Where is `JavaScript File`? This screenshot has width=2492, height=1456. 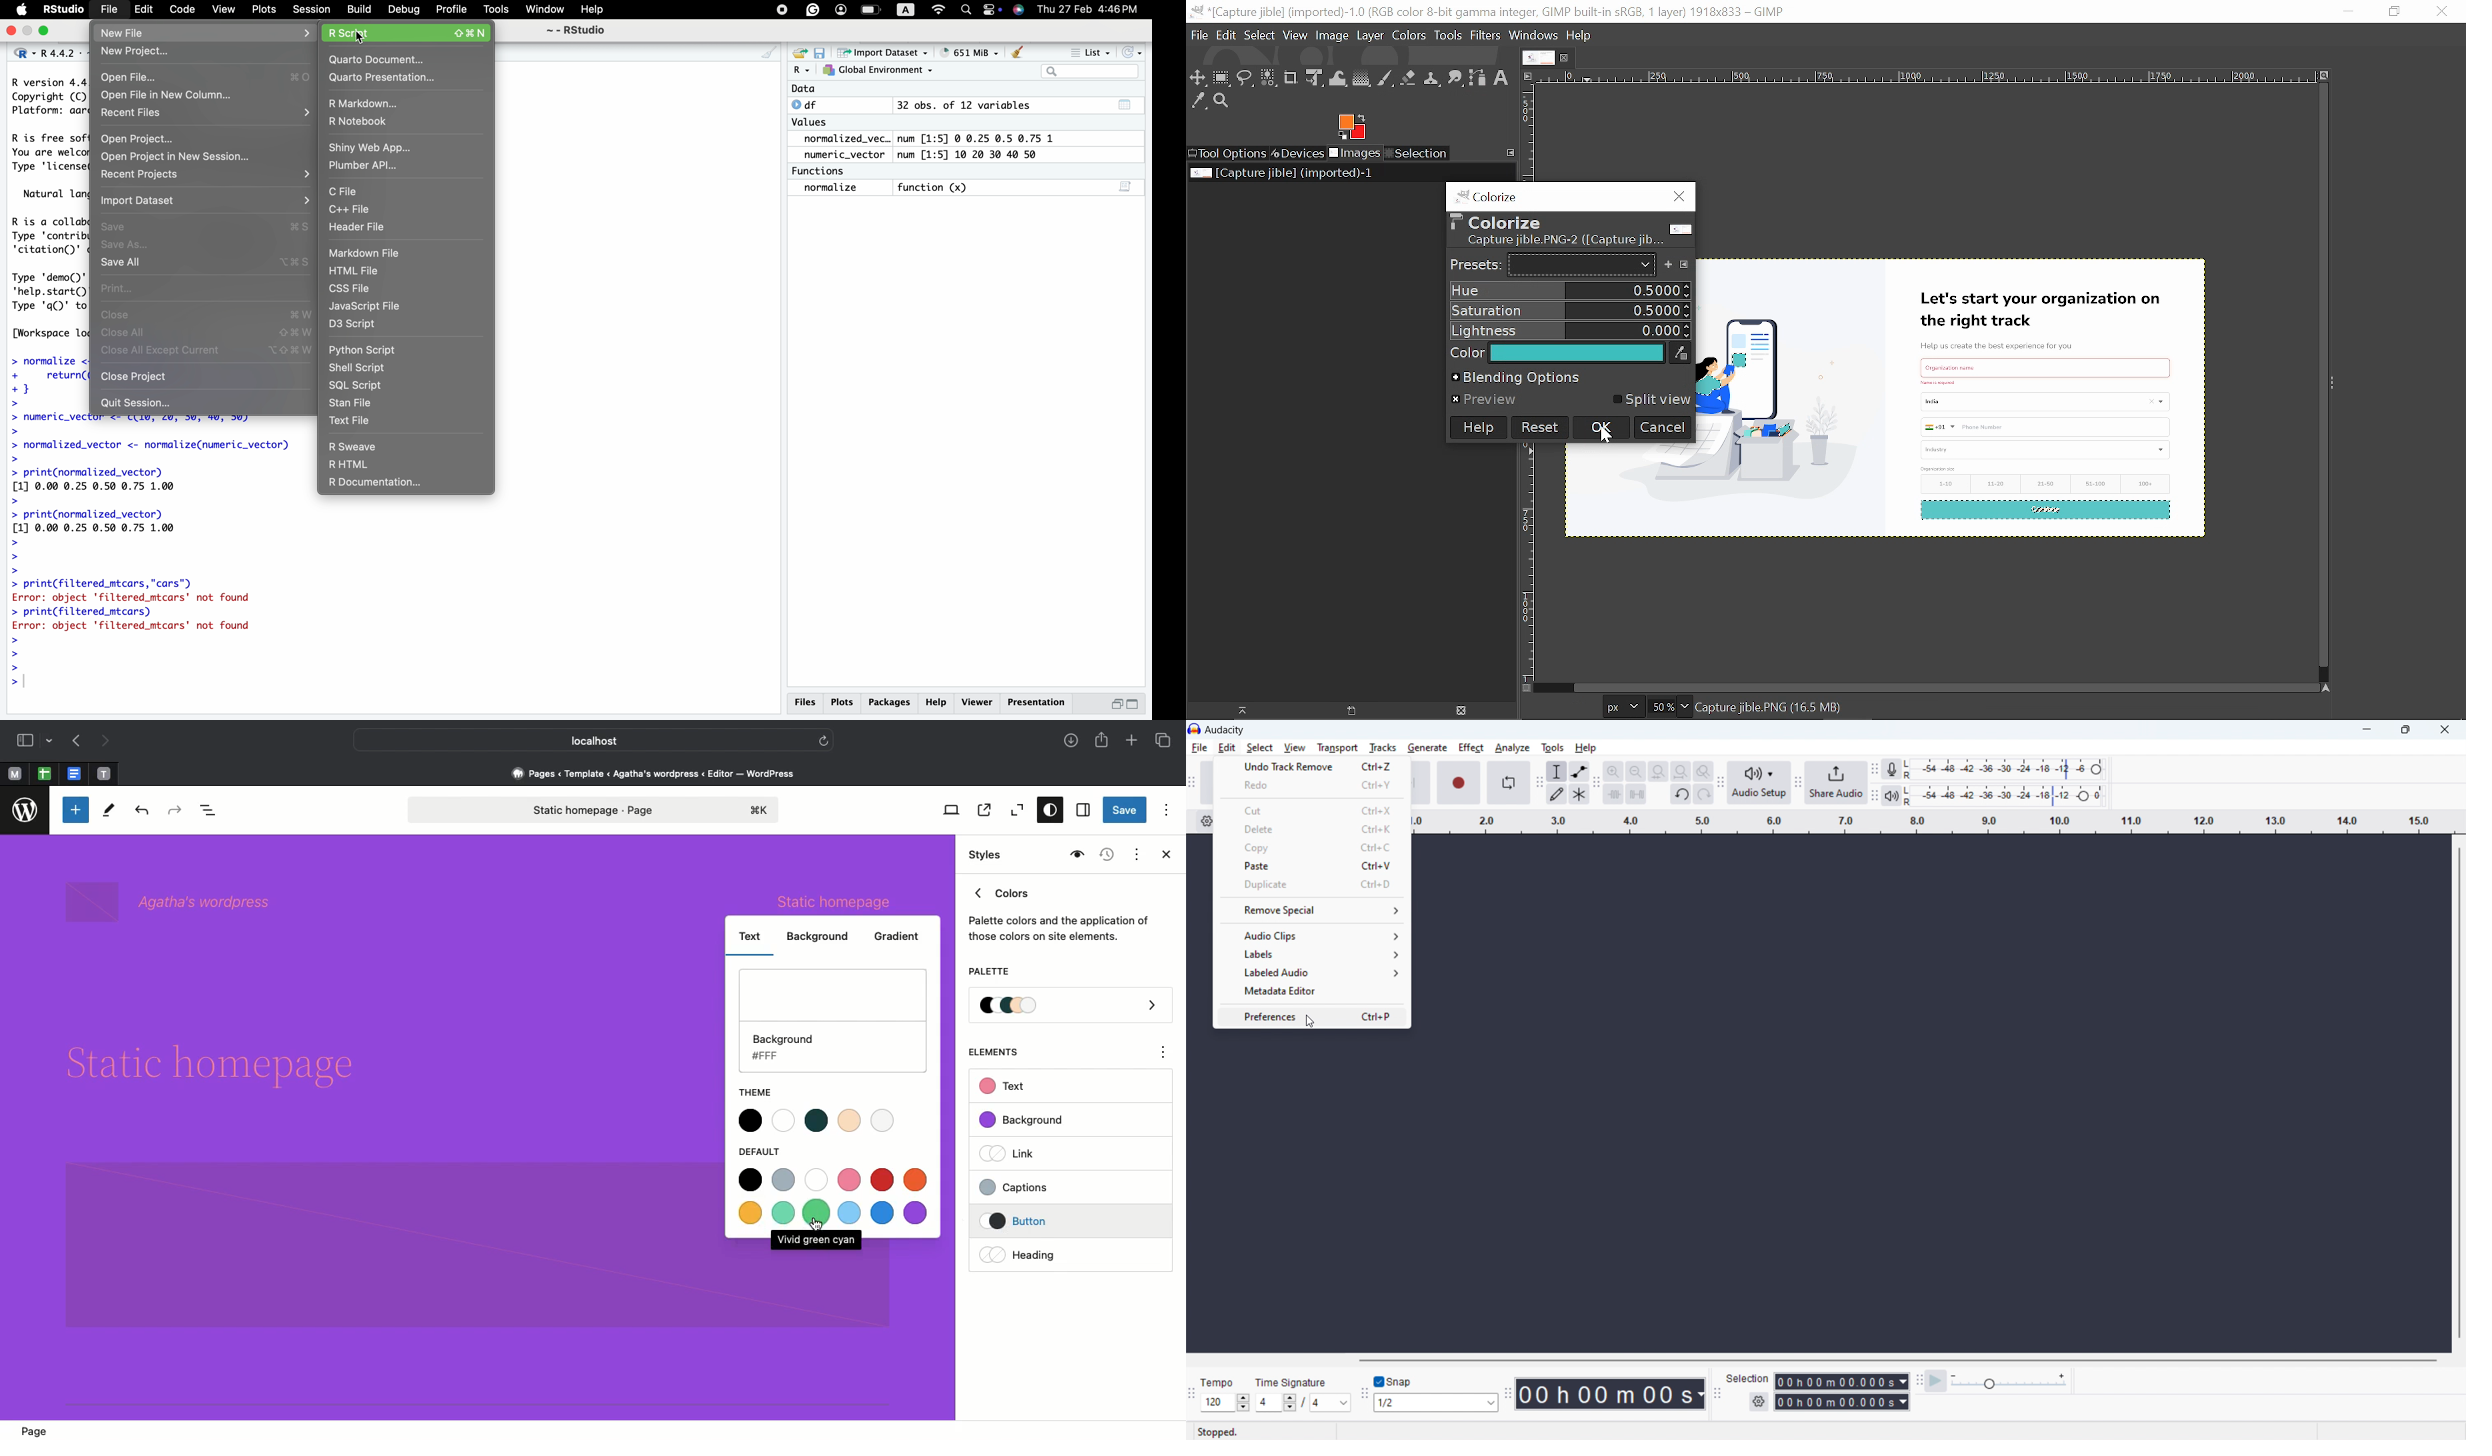
JavaScript File is located at coordinates (372, 306).